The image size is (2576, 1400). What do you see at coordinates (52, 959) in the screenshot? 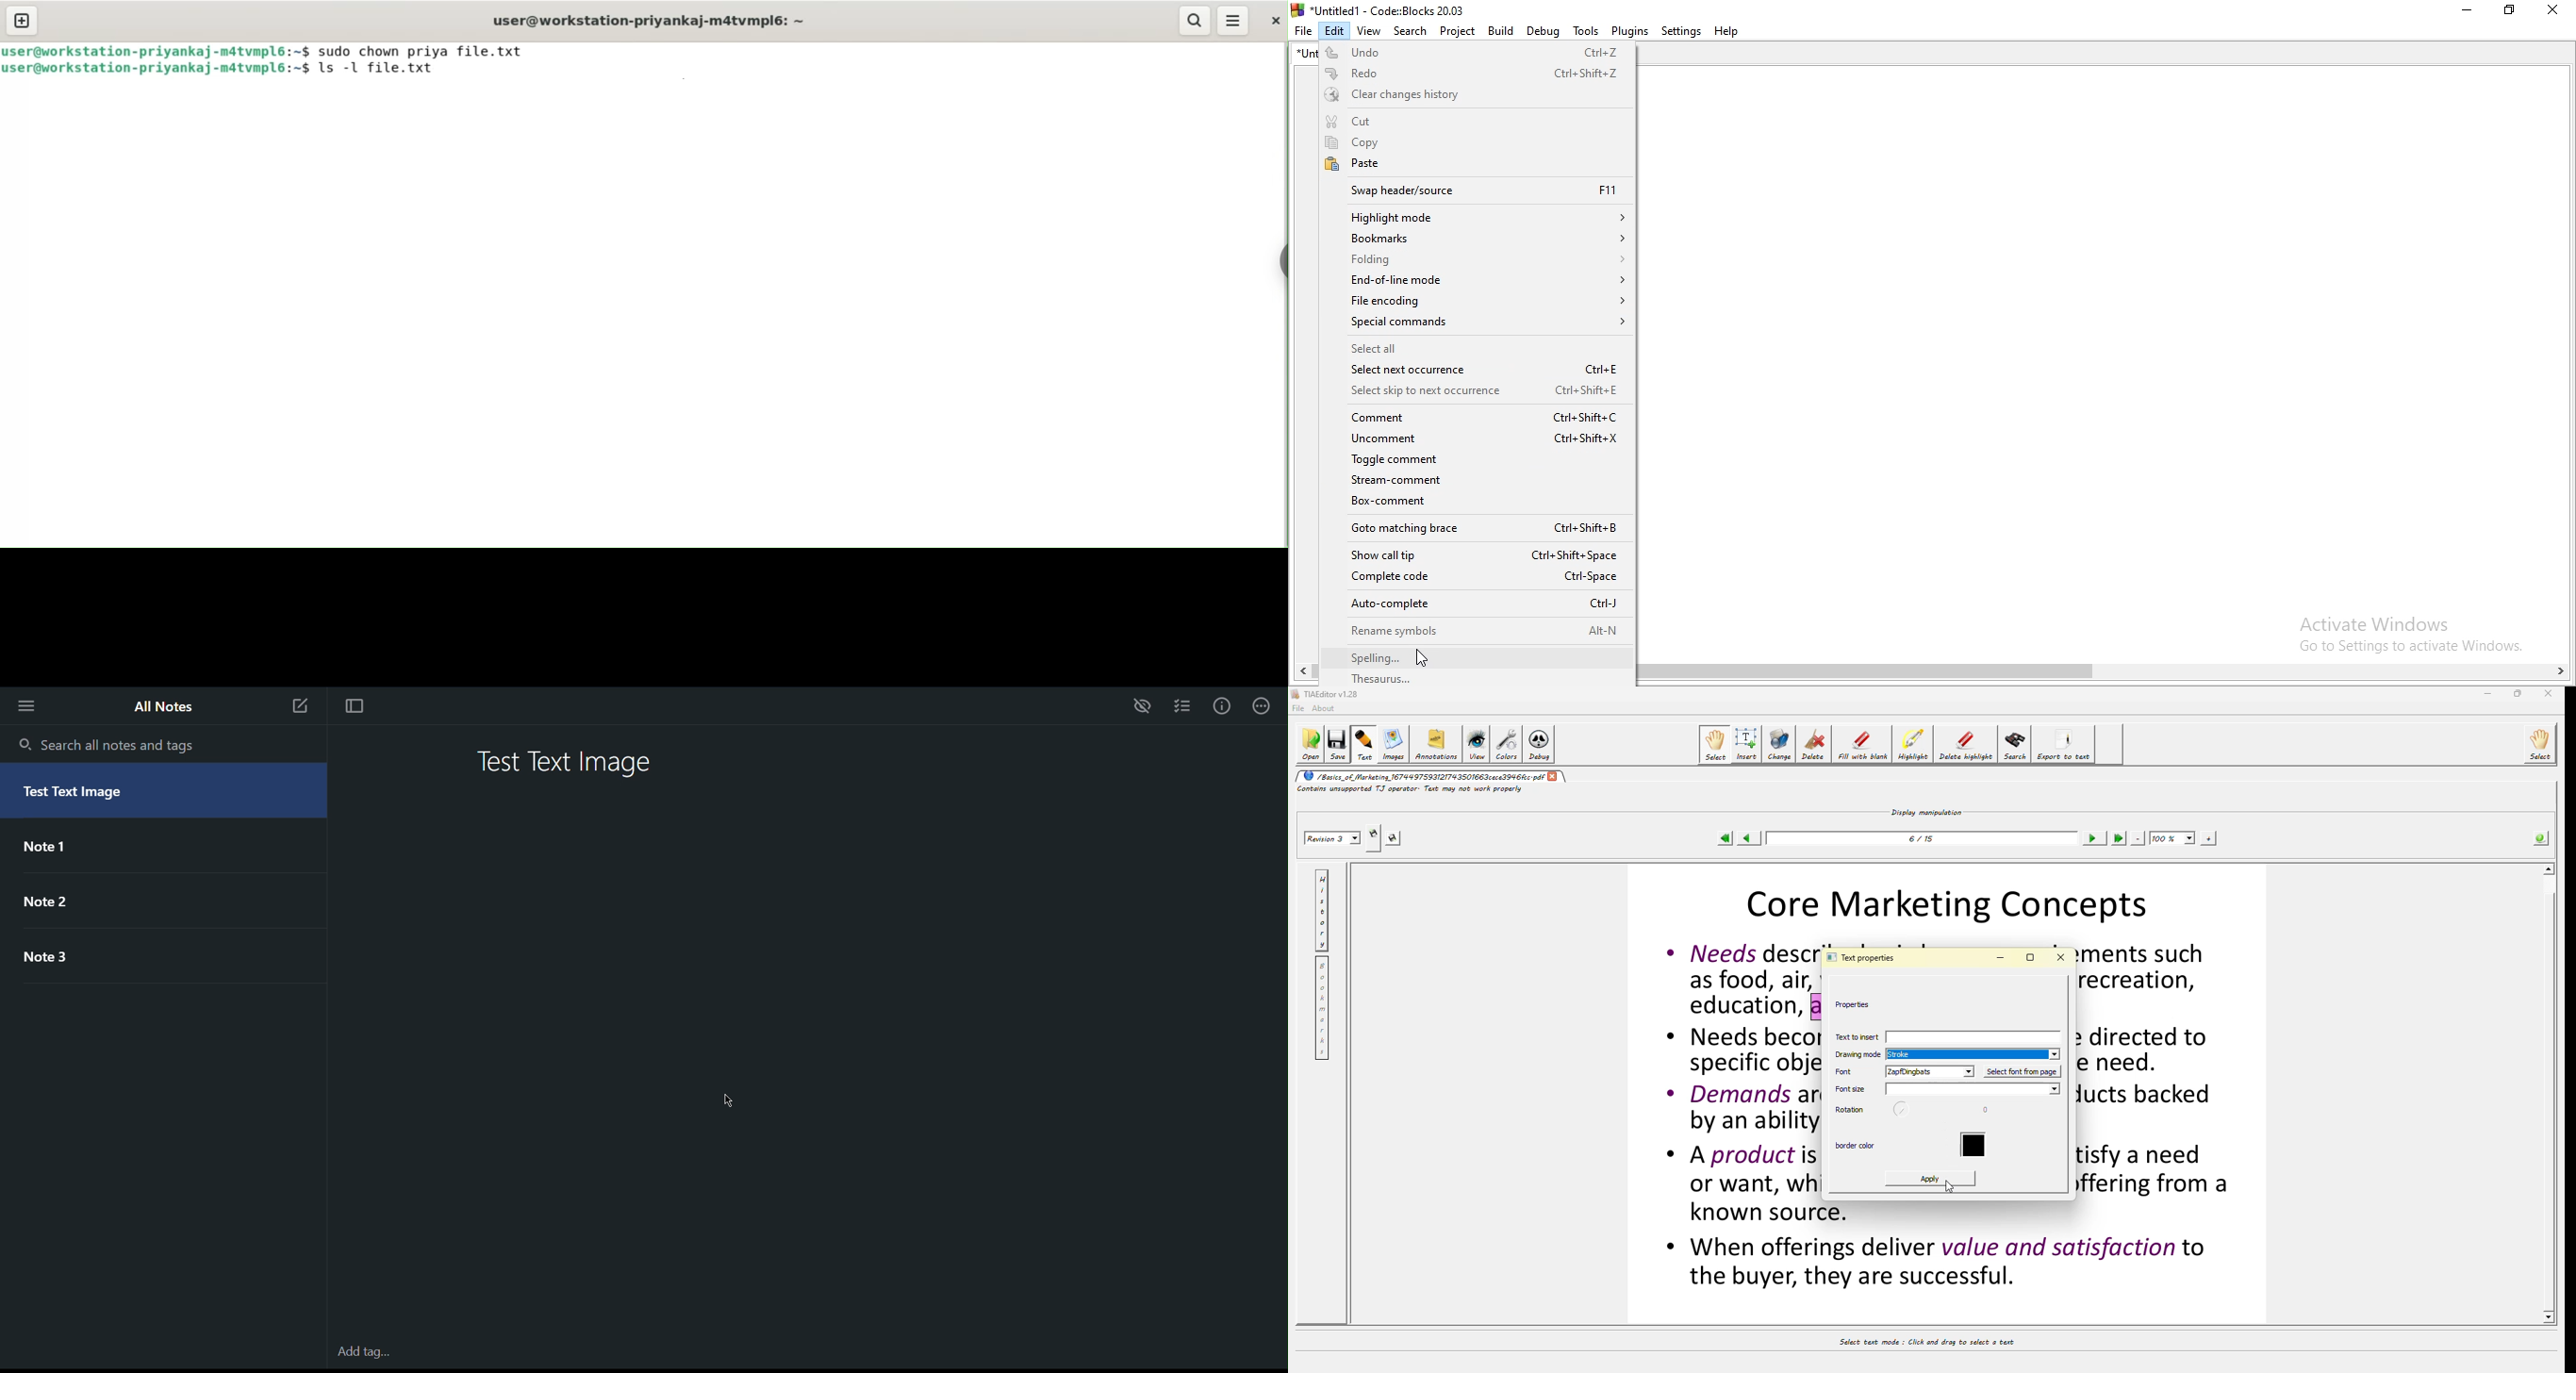
I see `Note 3` at bounding box center [52, 959].